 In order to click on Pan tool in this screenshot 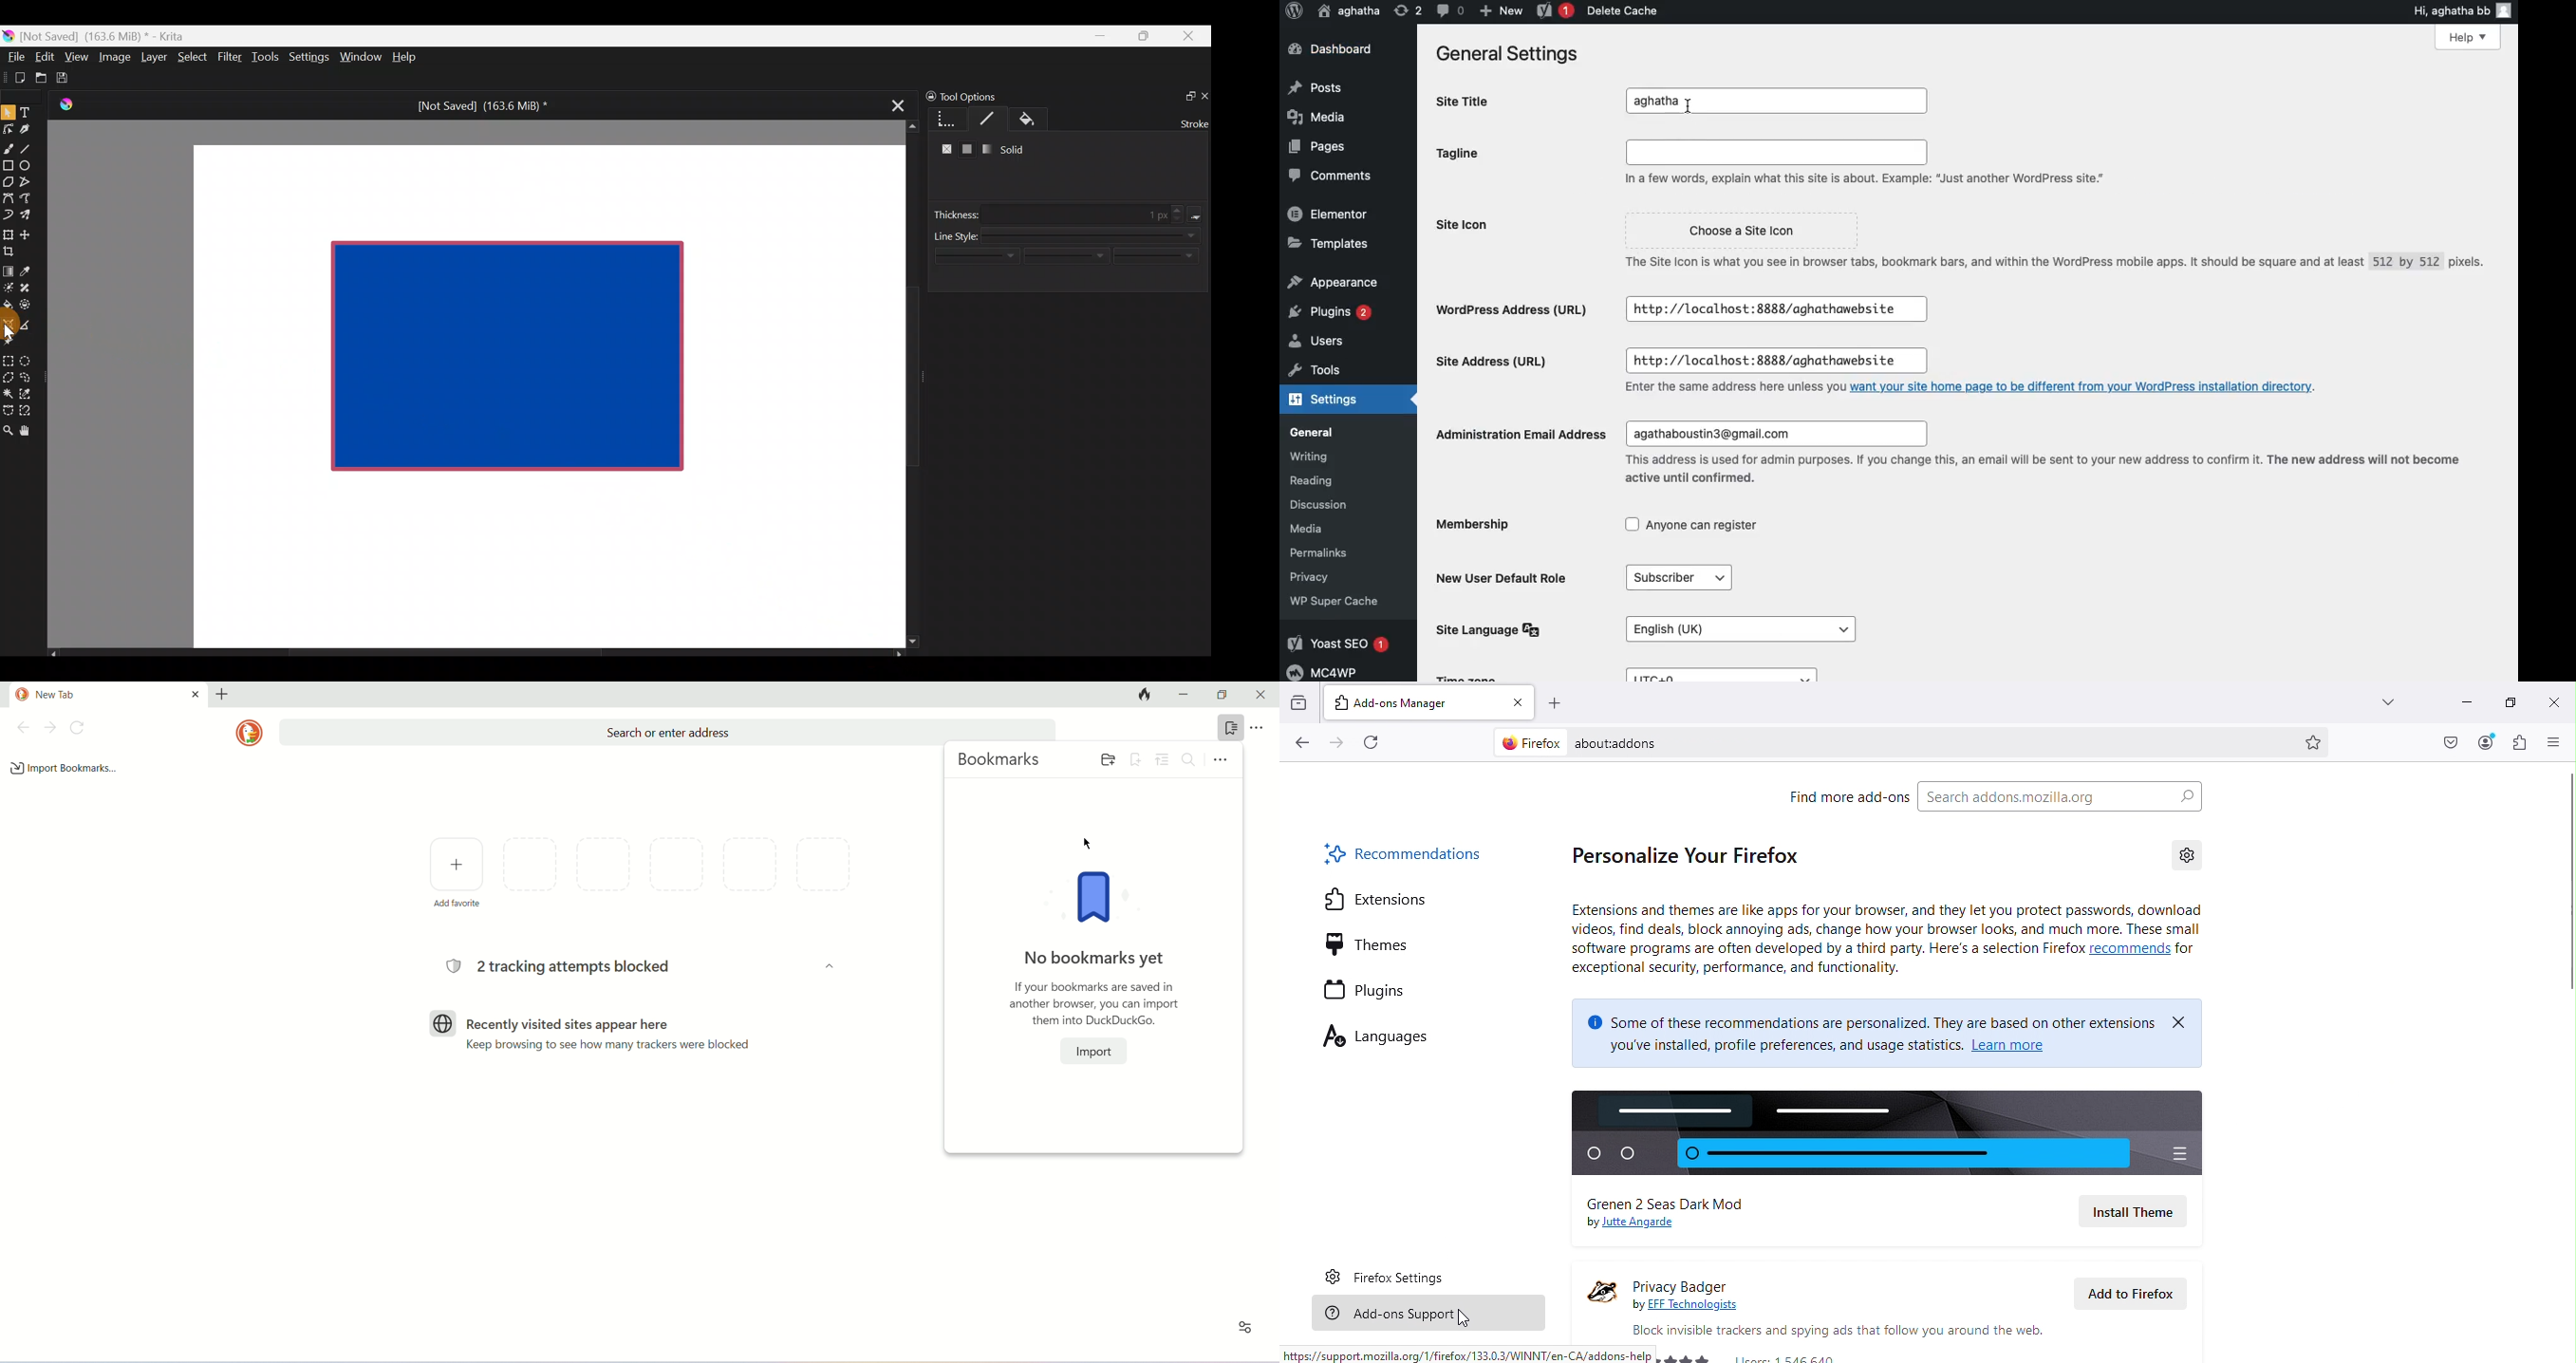, I will do `click(30, 431)`.